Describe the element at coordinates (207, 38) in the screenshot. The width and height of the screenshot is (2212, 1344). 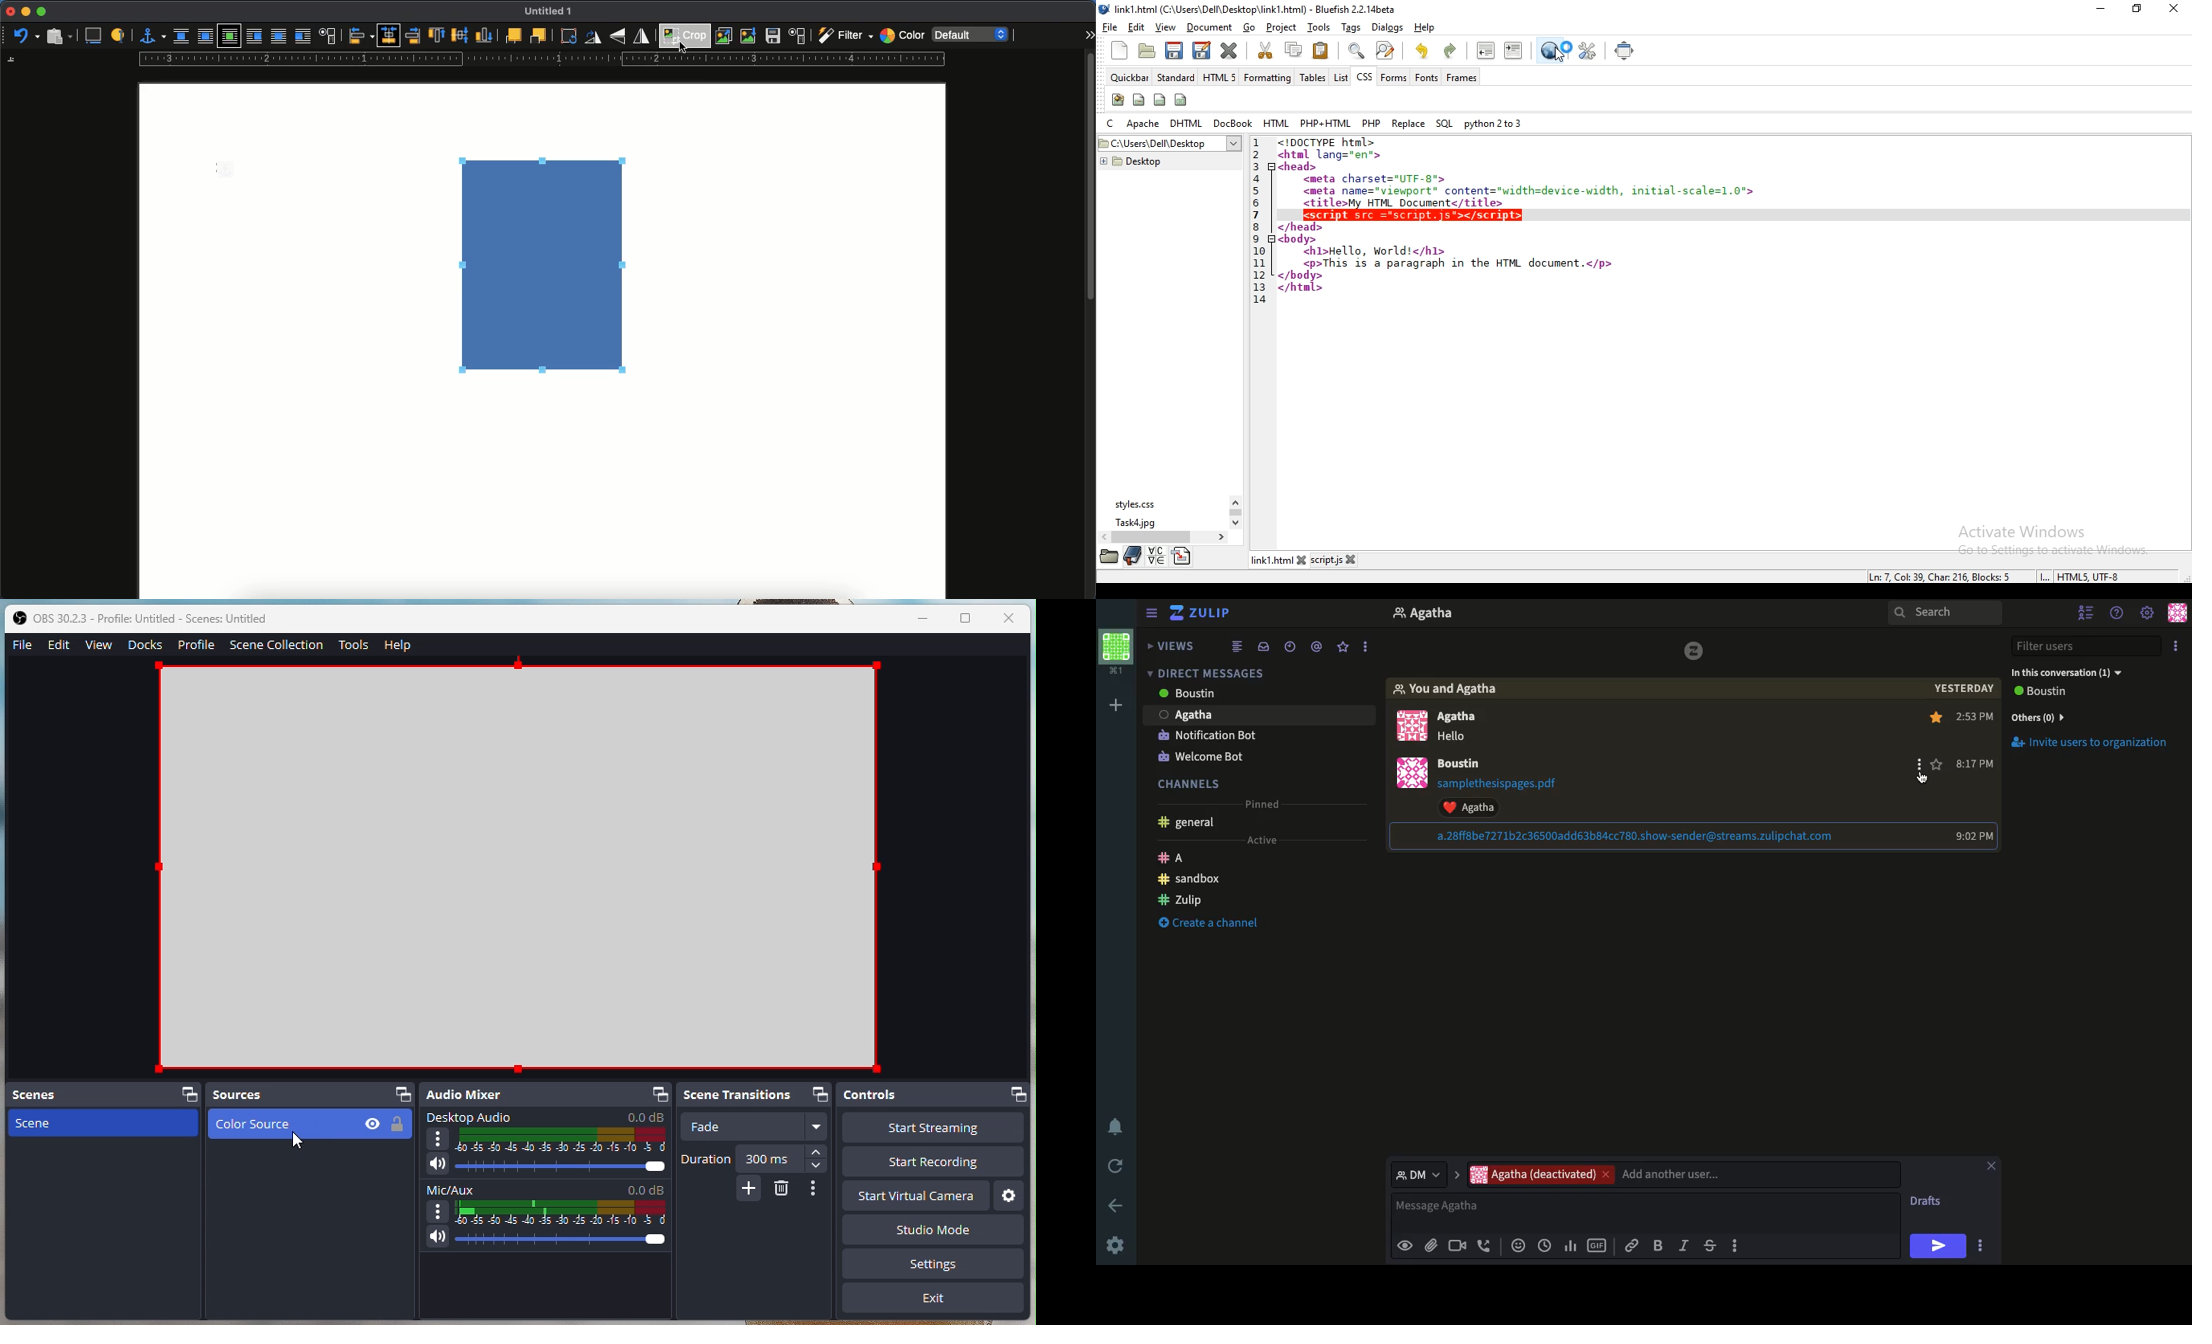
I see `parallel` at that location.